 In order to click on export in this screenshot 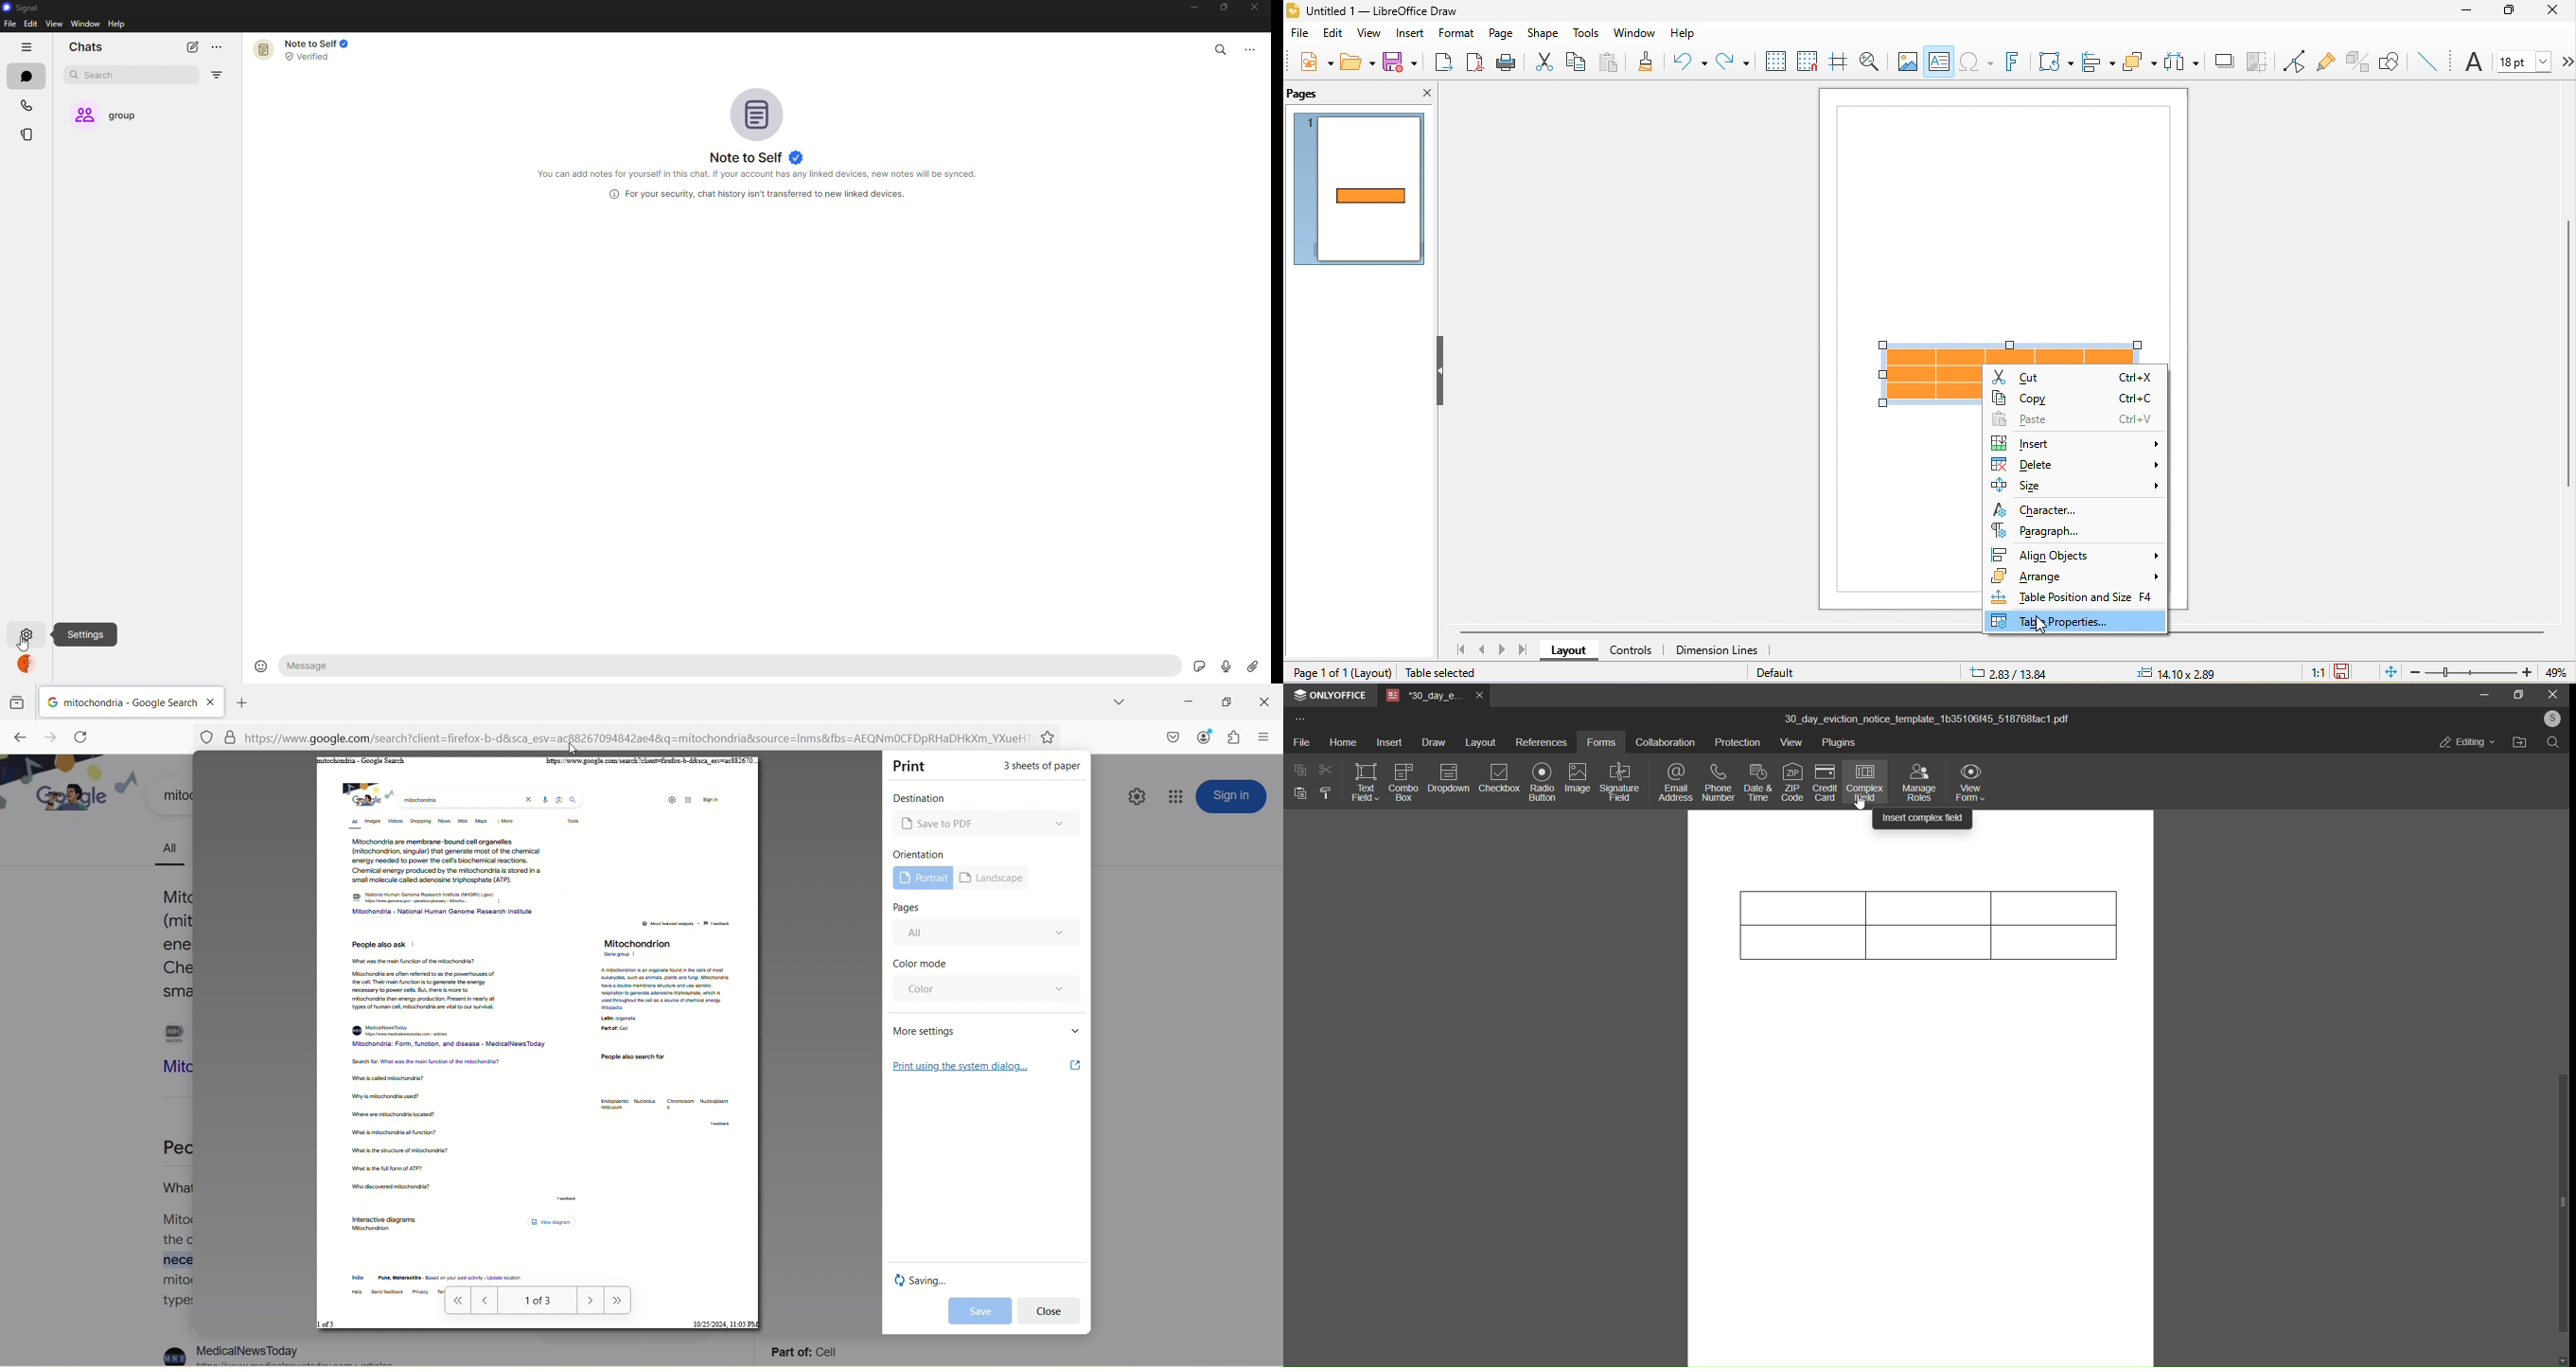, I will do `click(1443, 62)`.